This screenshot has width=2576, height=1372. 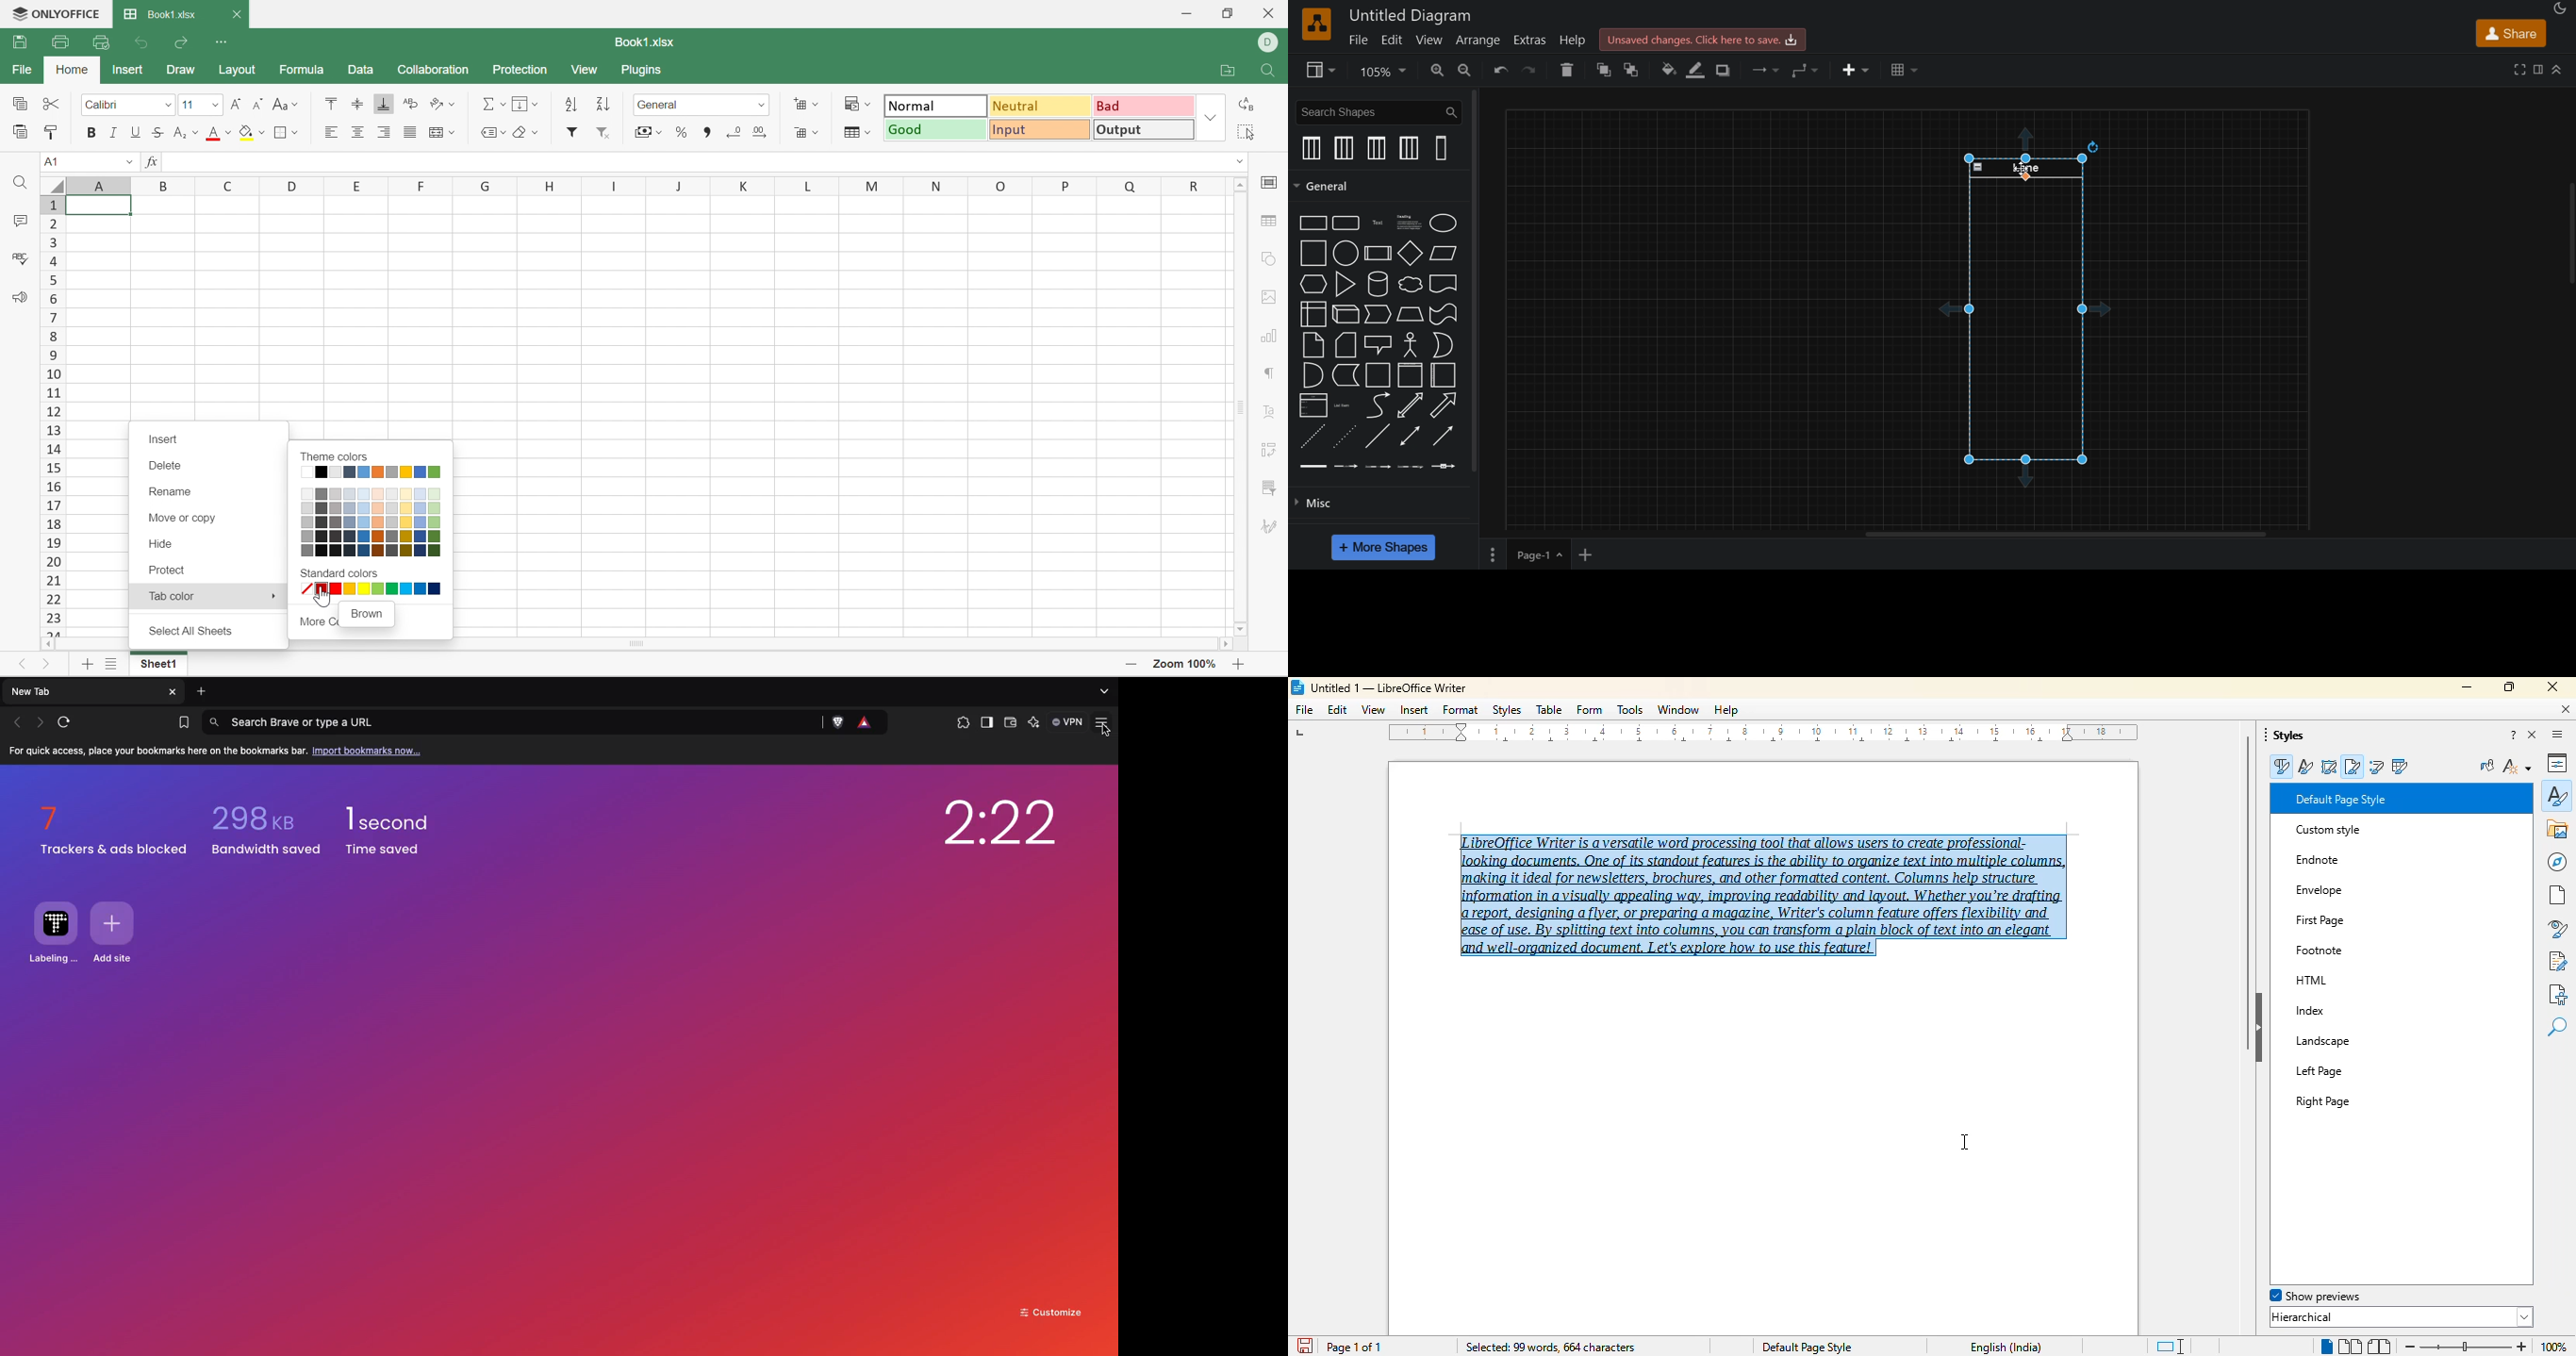 What do you see at coordinates (238, 68) in the screenshot?
I see `Layout` at bounding box center [238, 68].